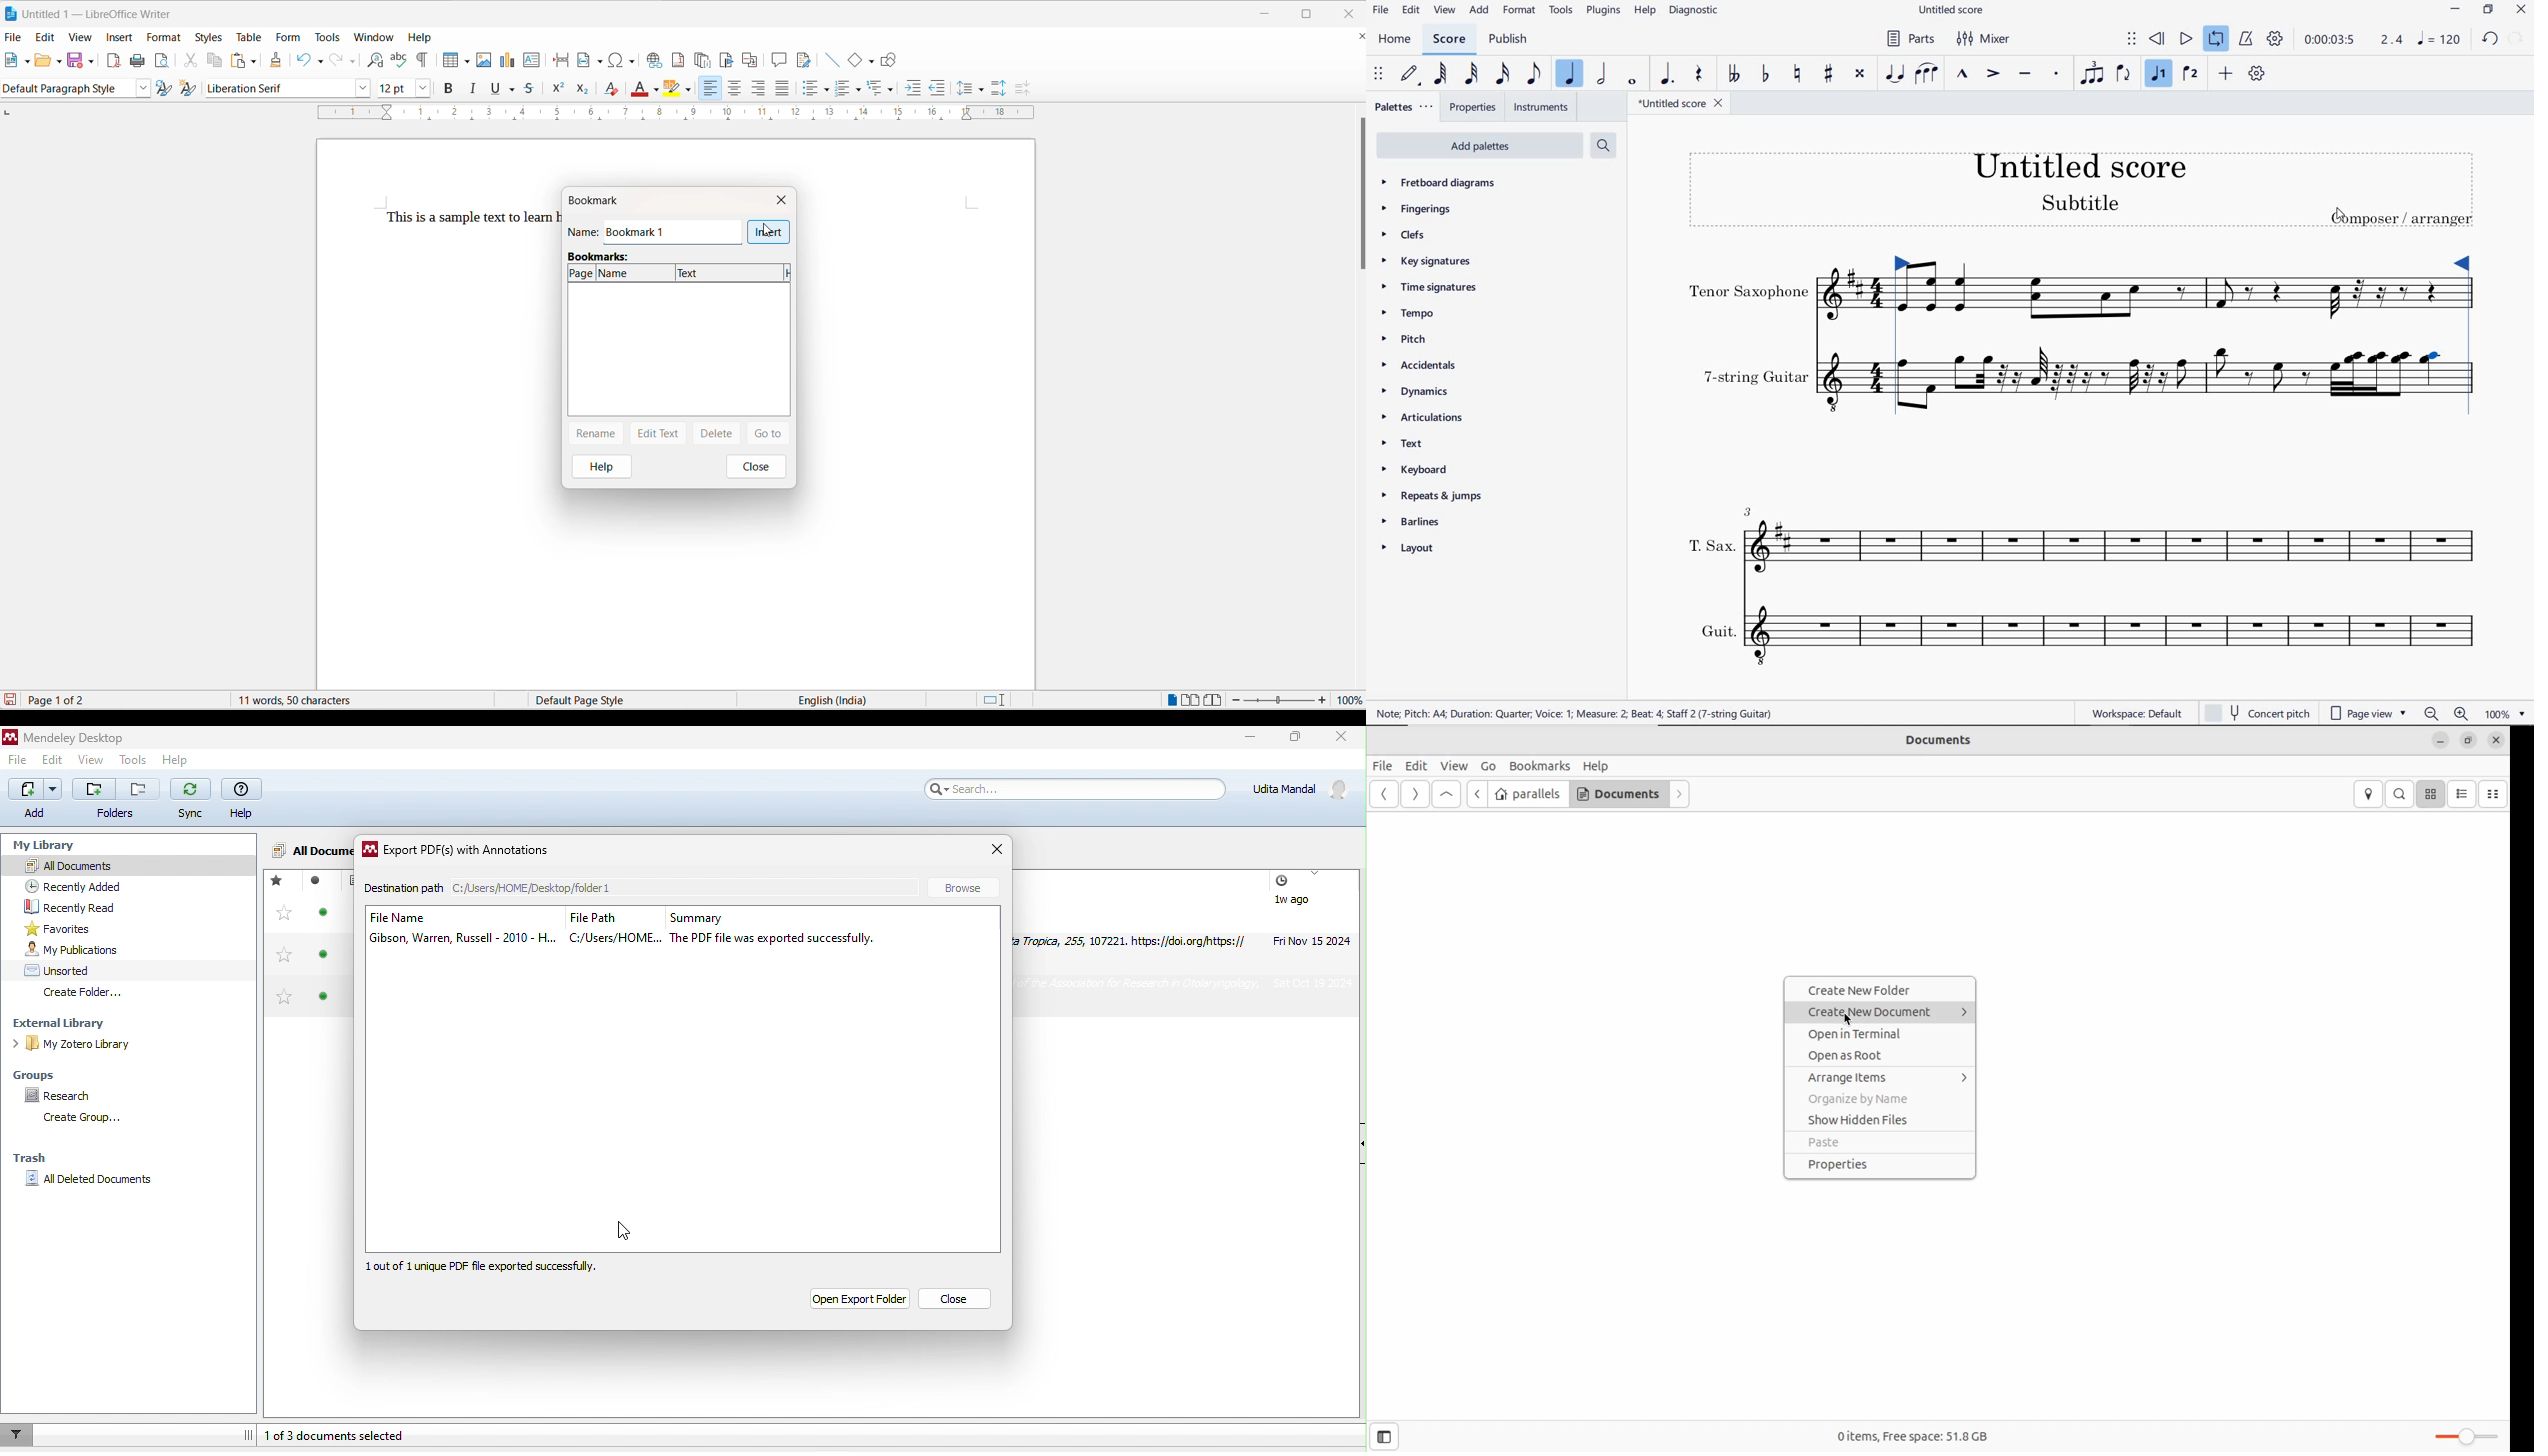  I want to click on recently read, so click(88, 905).